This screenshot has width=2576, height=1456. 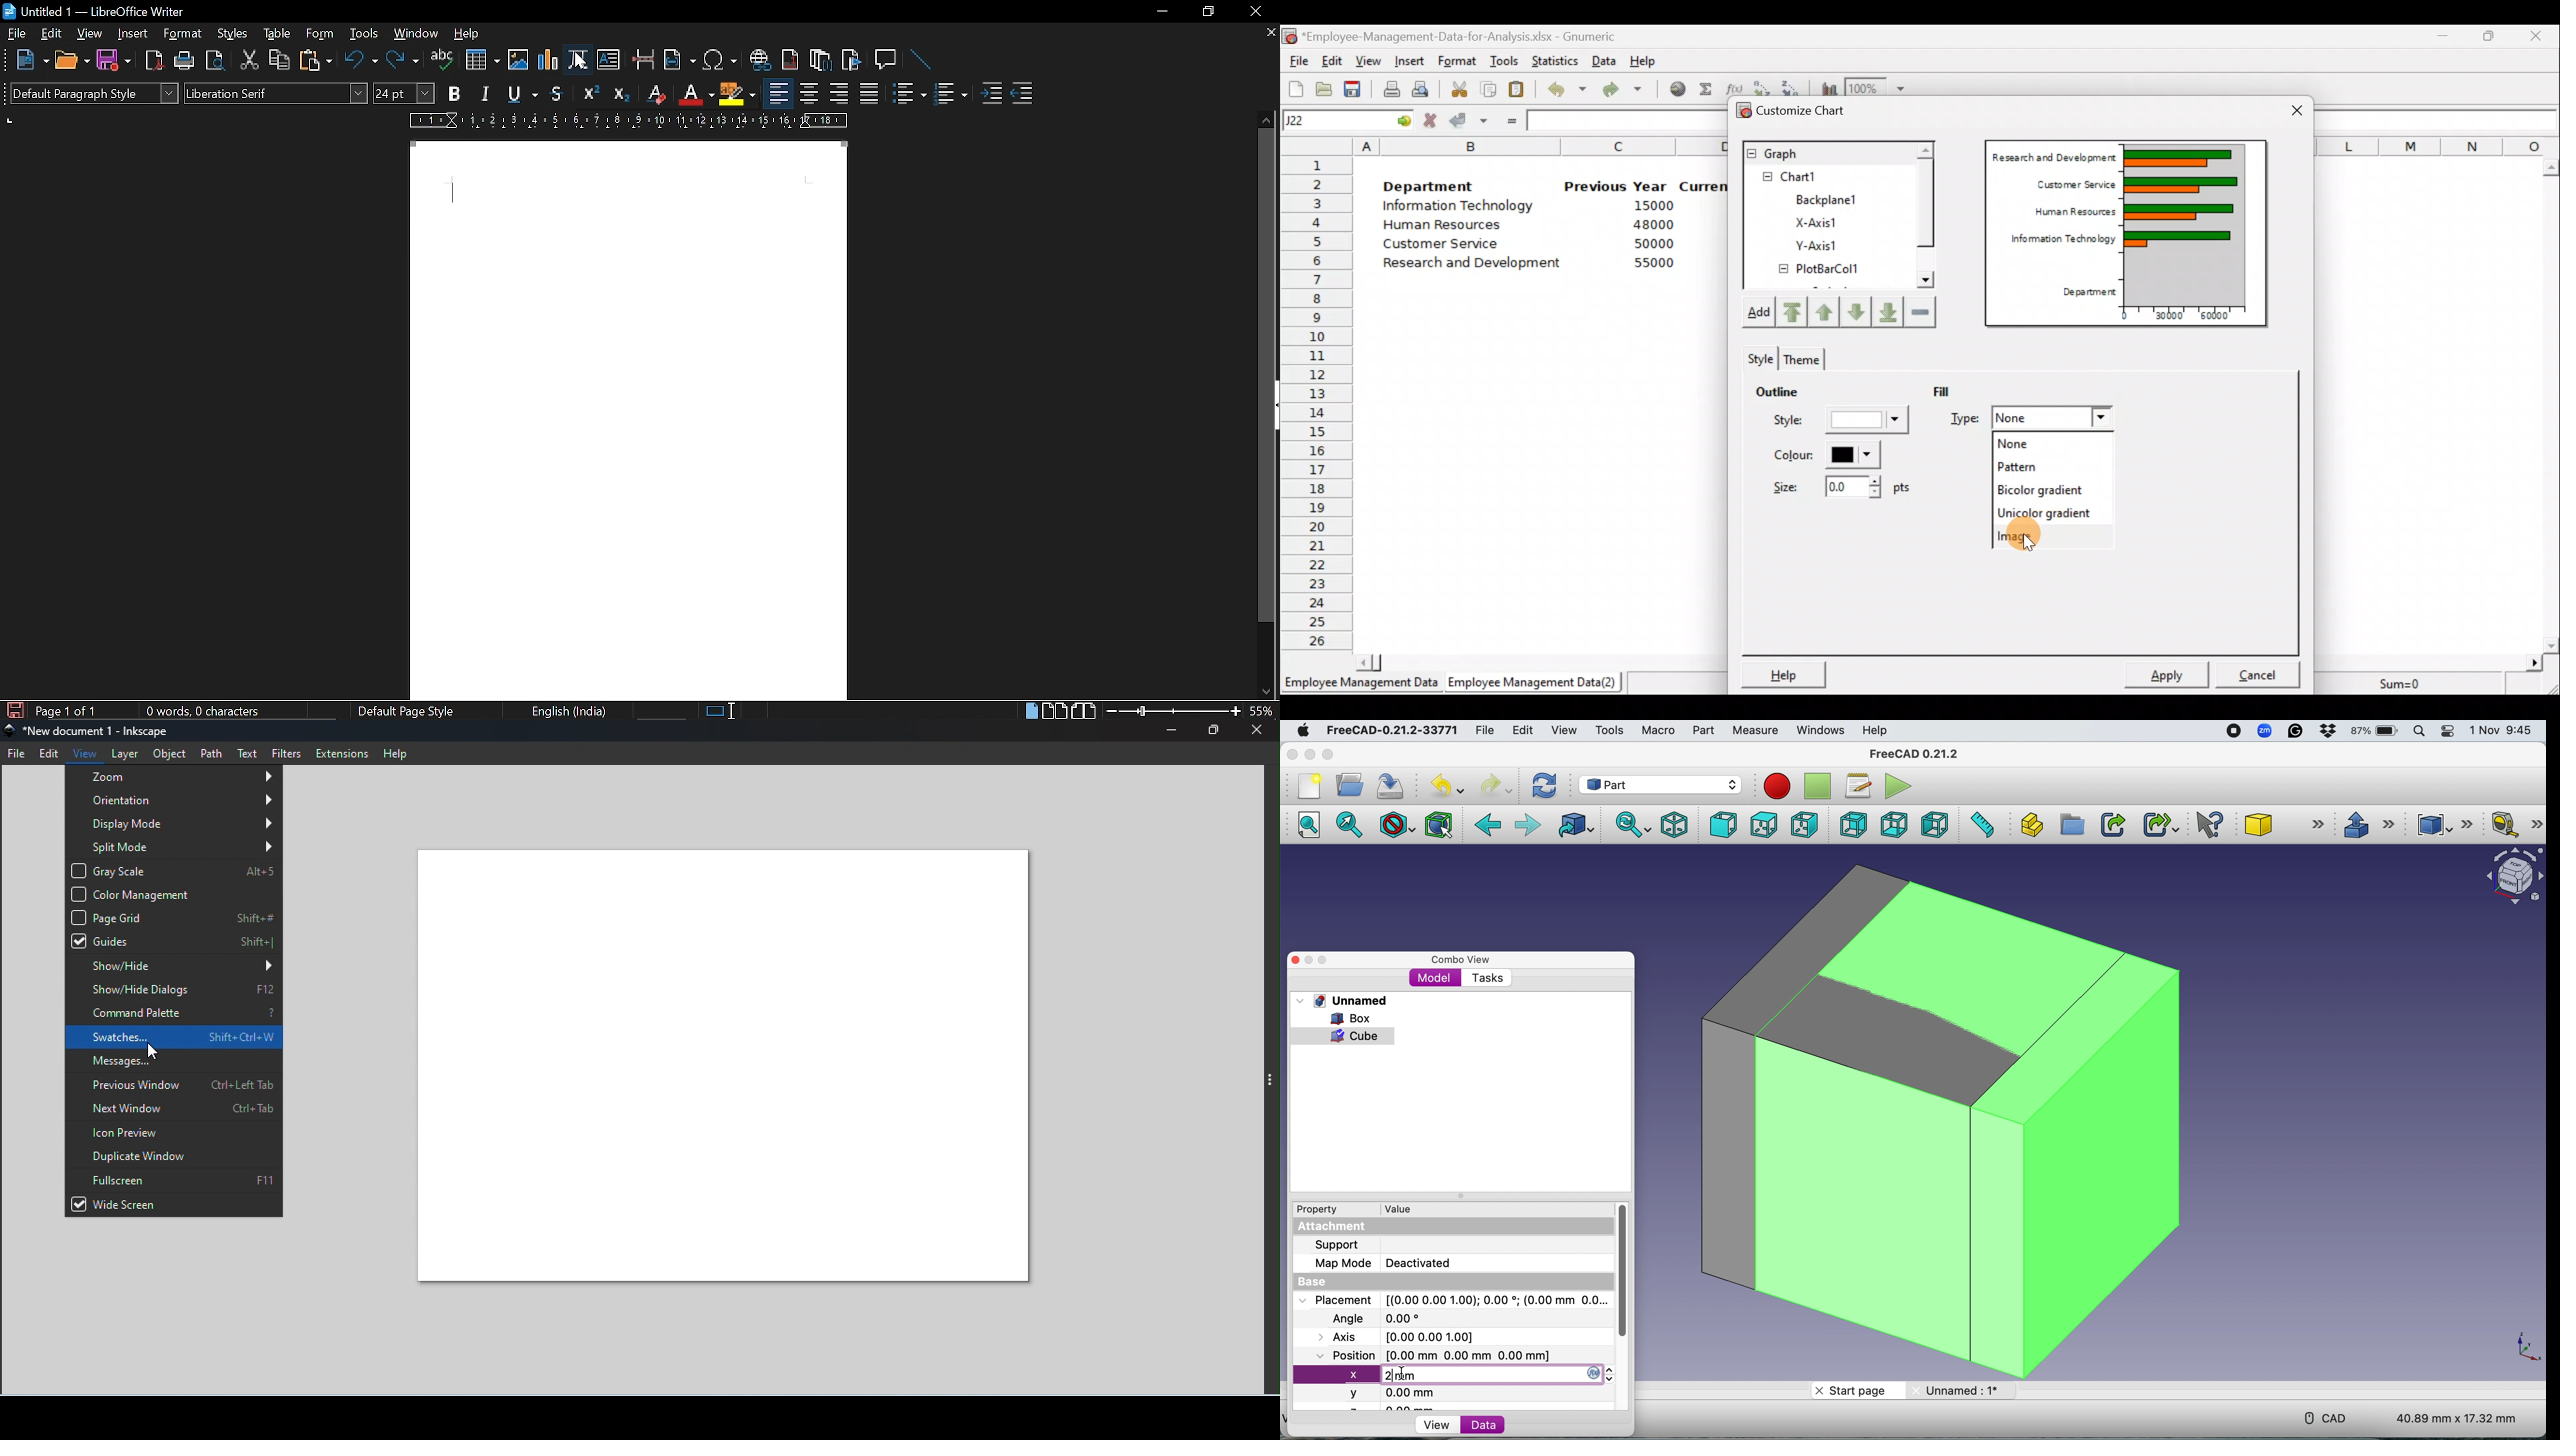 What do you see at coordinates (1314, 826) in the screenshot?
I see `Fit all` at bounding box center [1314, 826].